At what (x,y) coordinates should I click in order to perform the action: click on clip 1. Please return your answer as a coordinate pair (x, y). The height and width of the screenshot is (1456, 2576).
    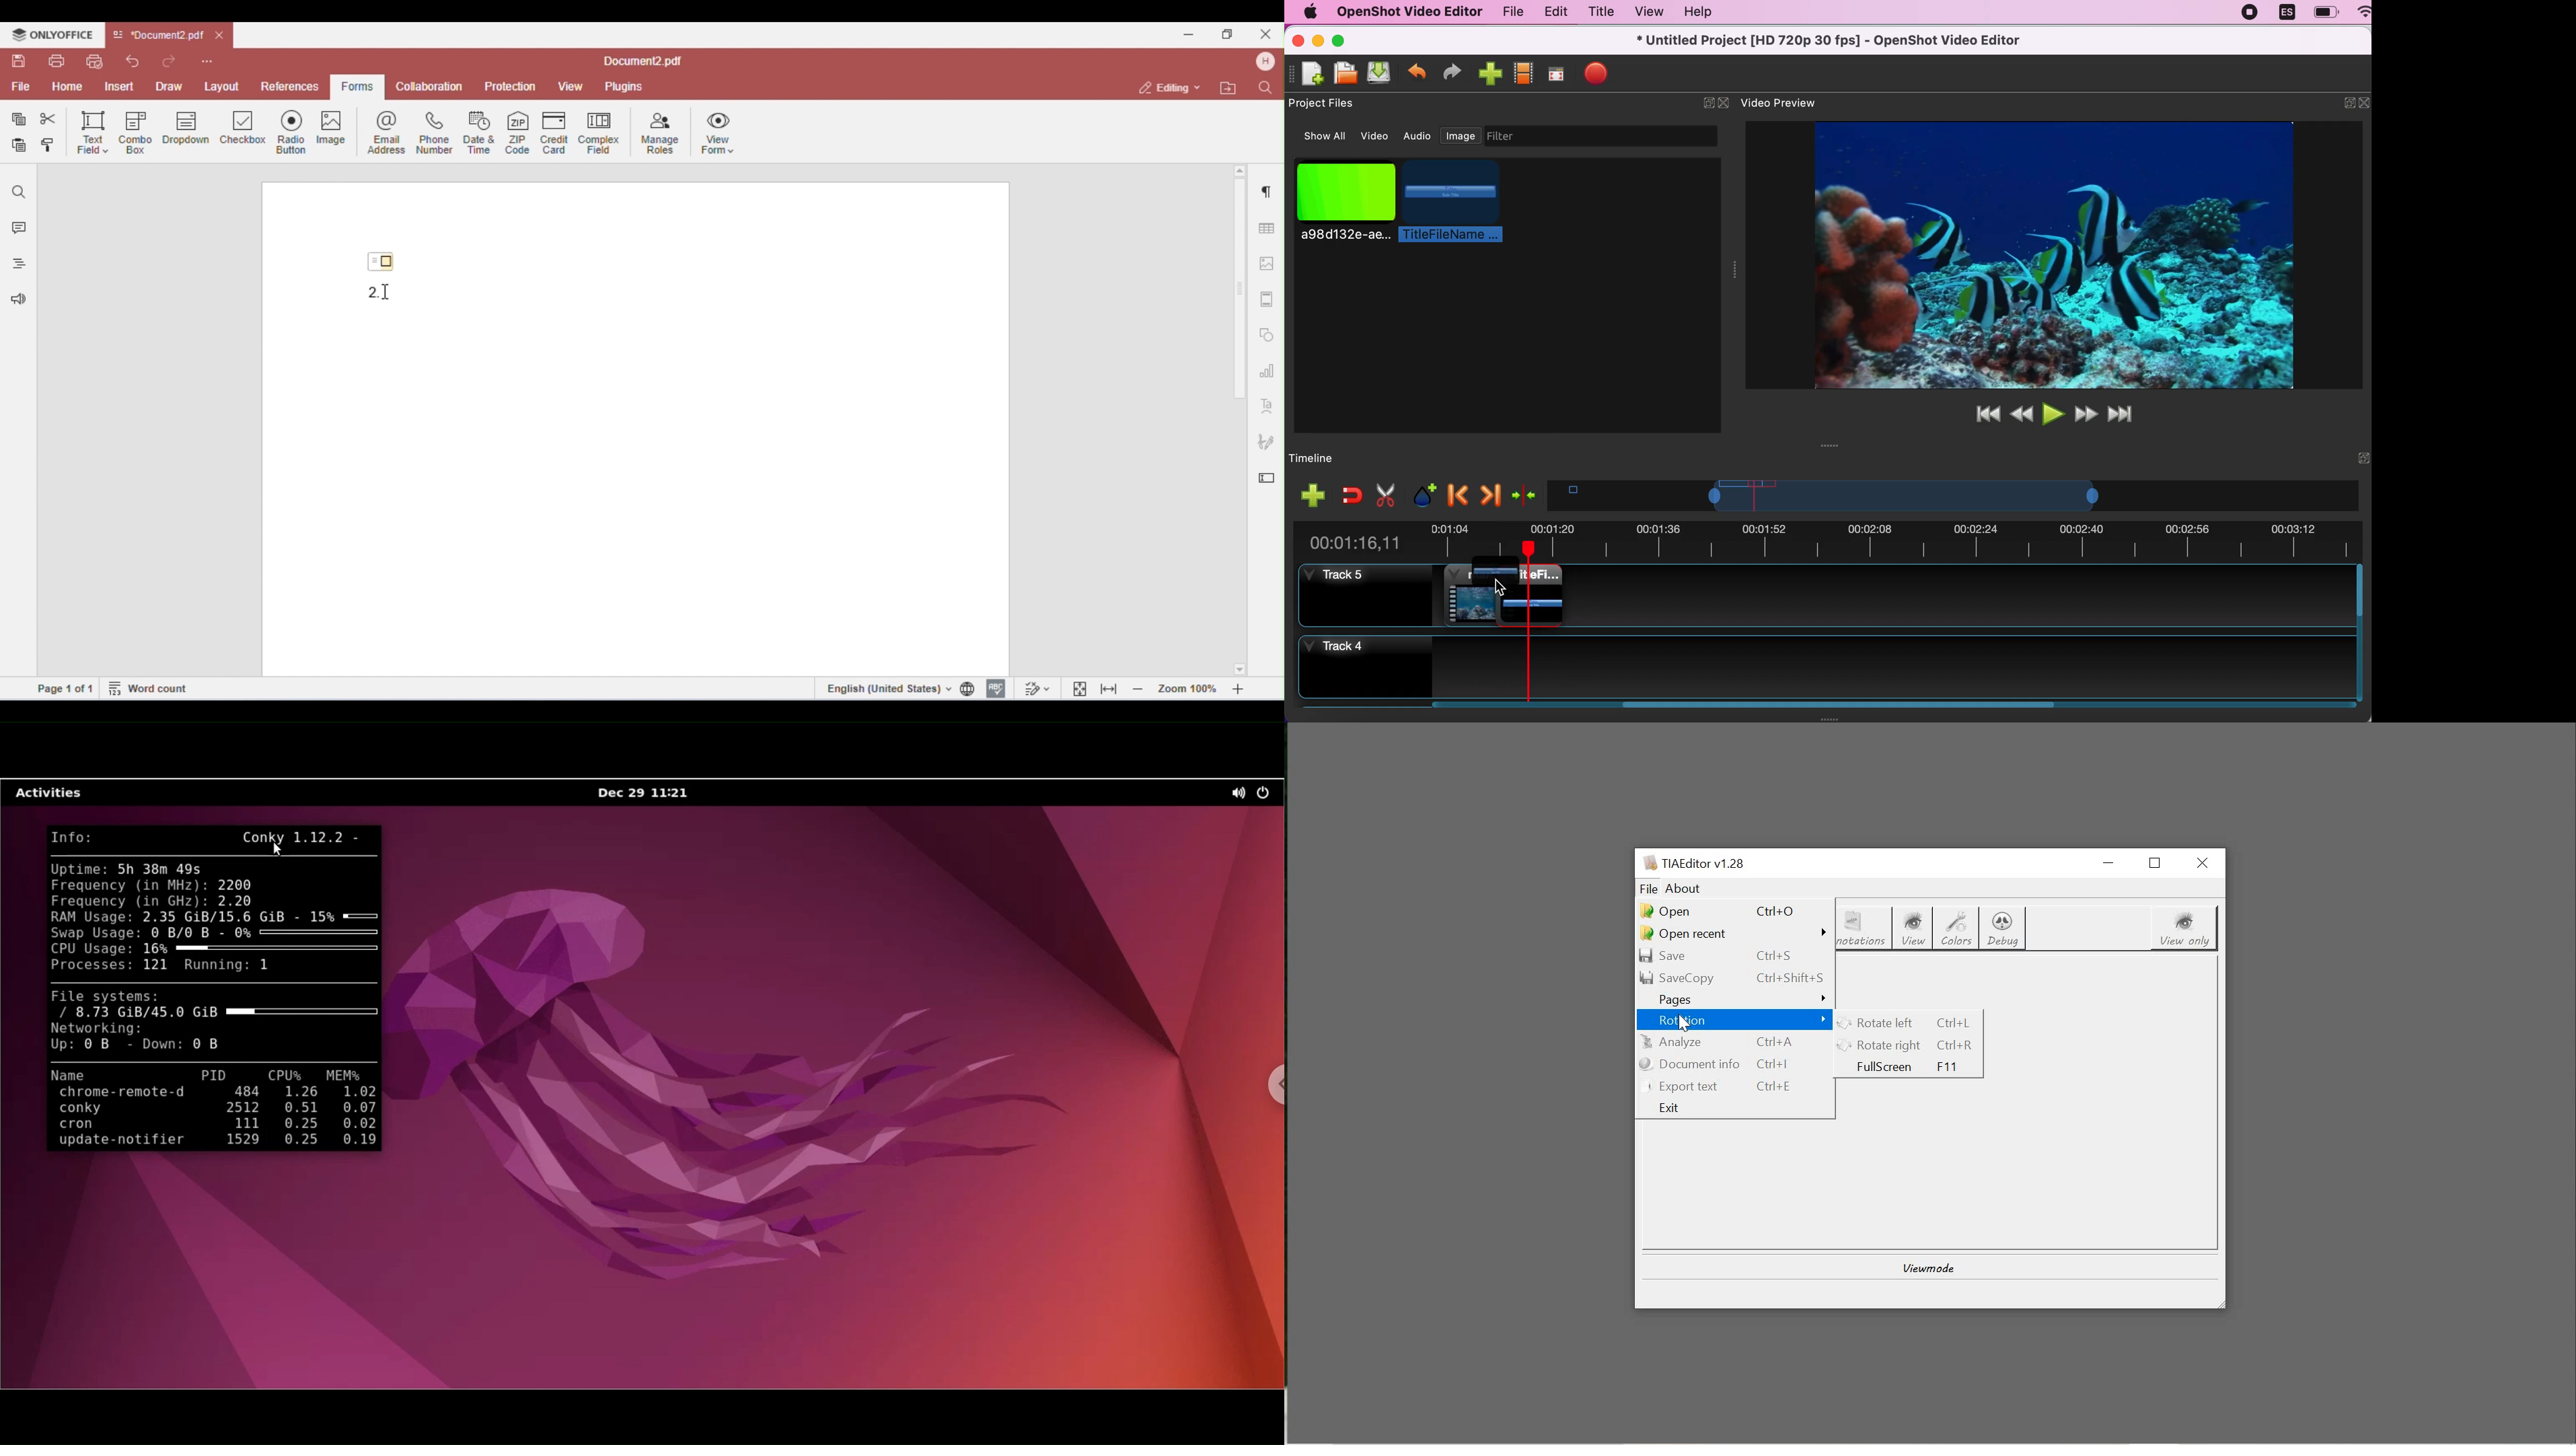
    Looking at the image, I should click on (1475, 594).